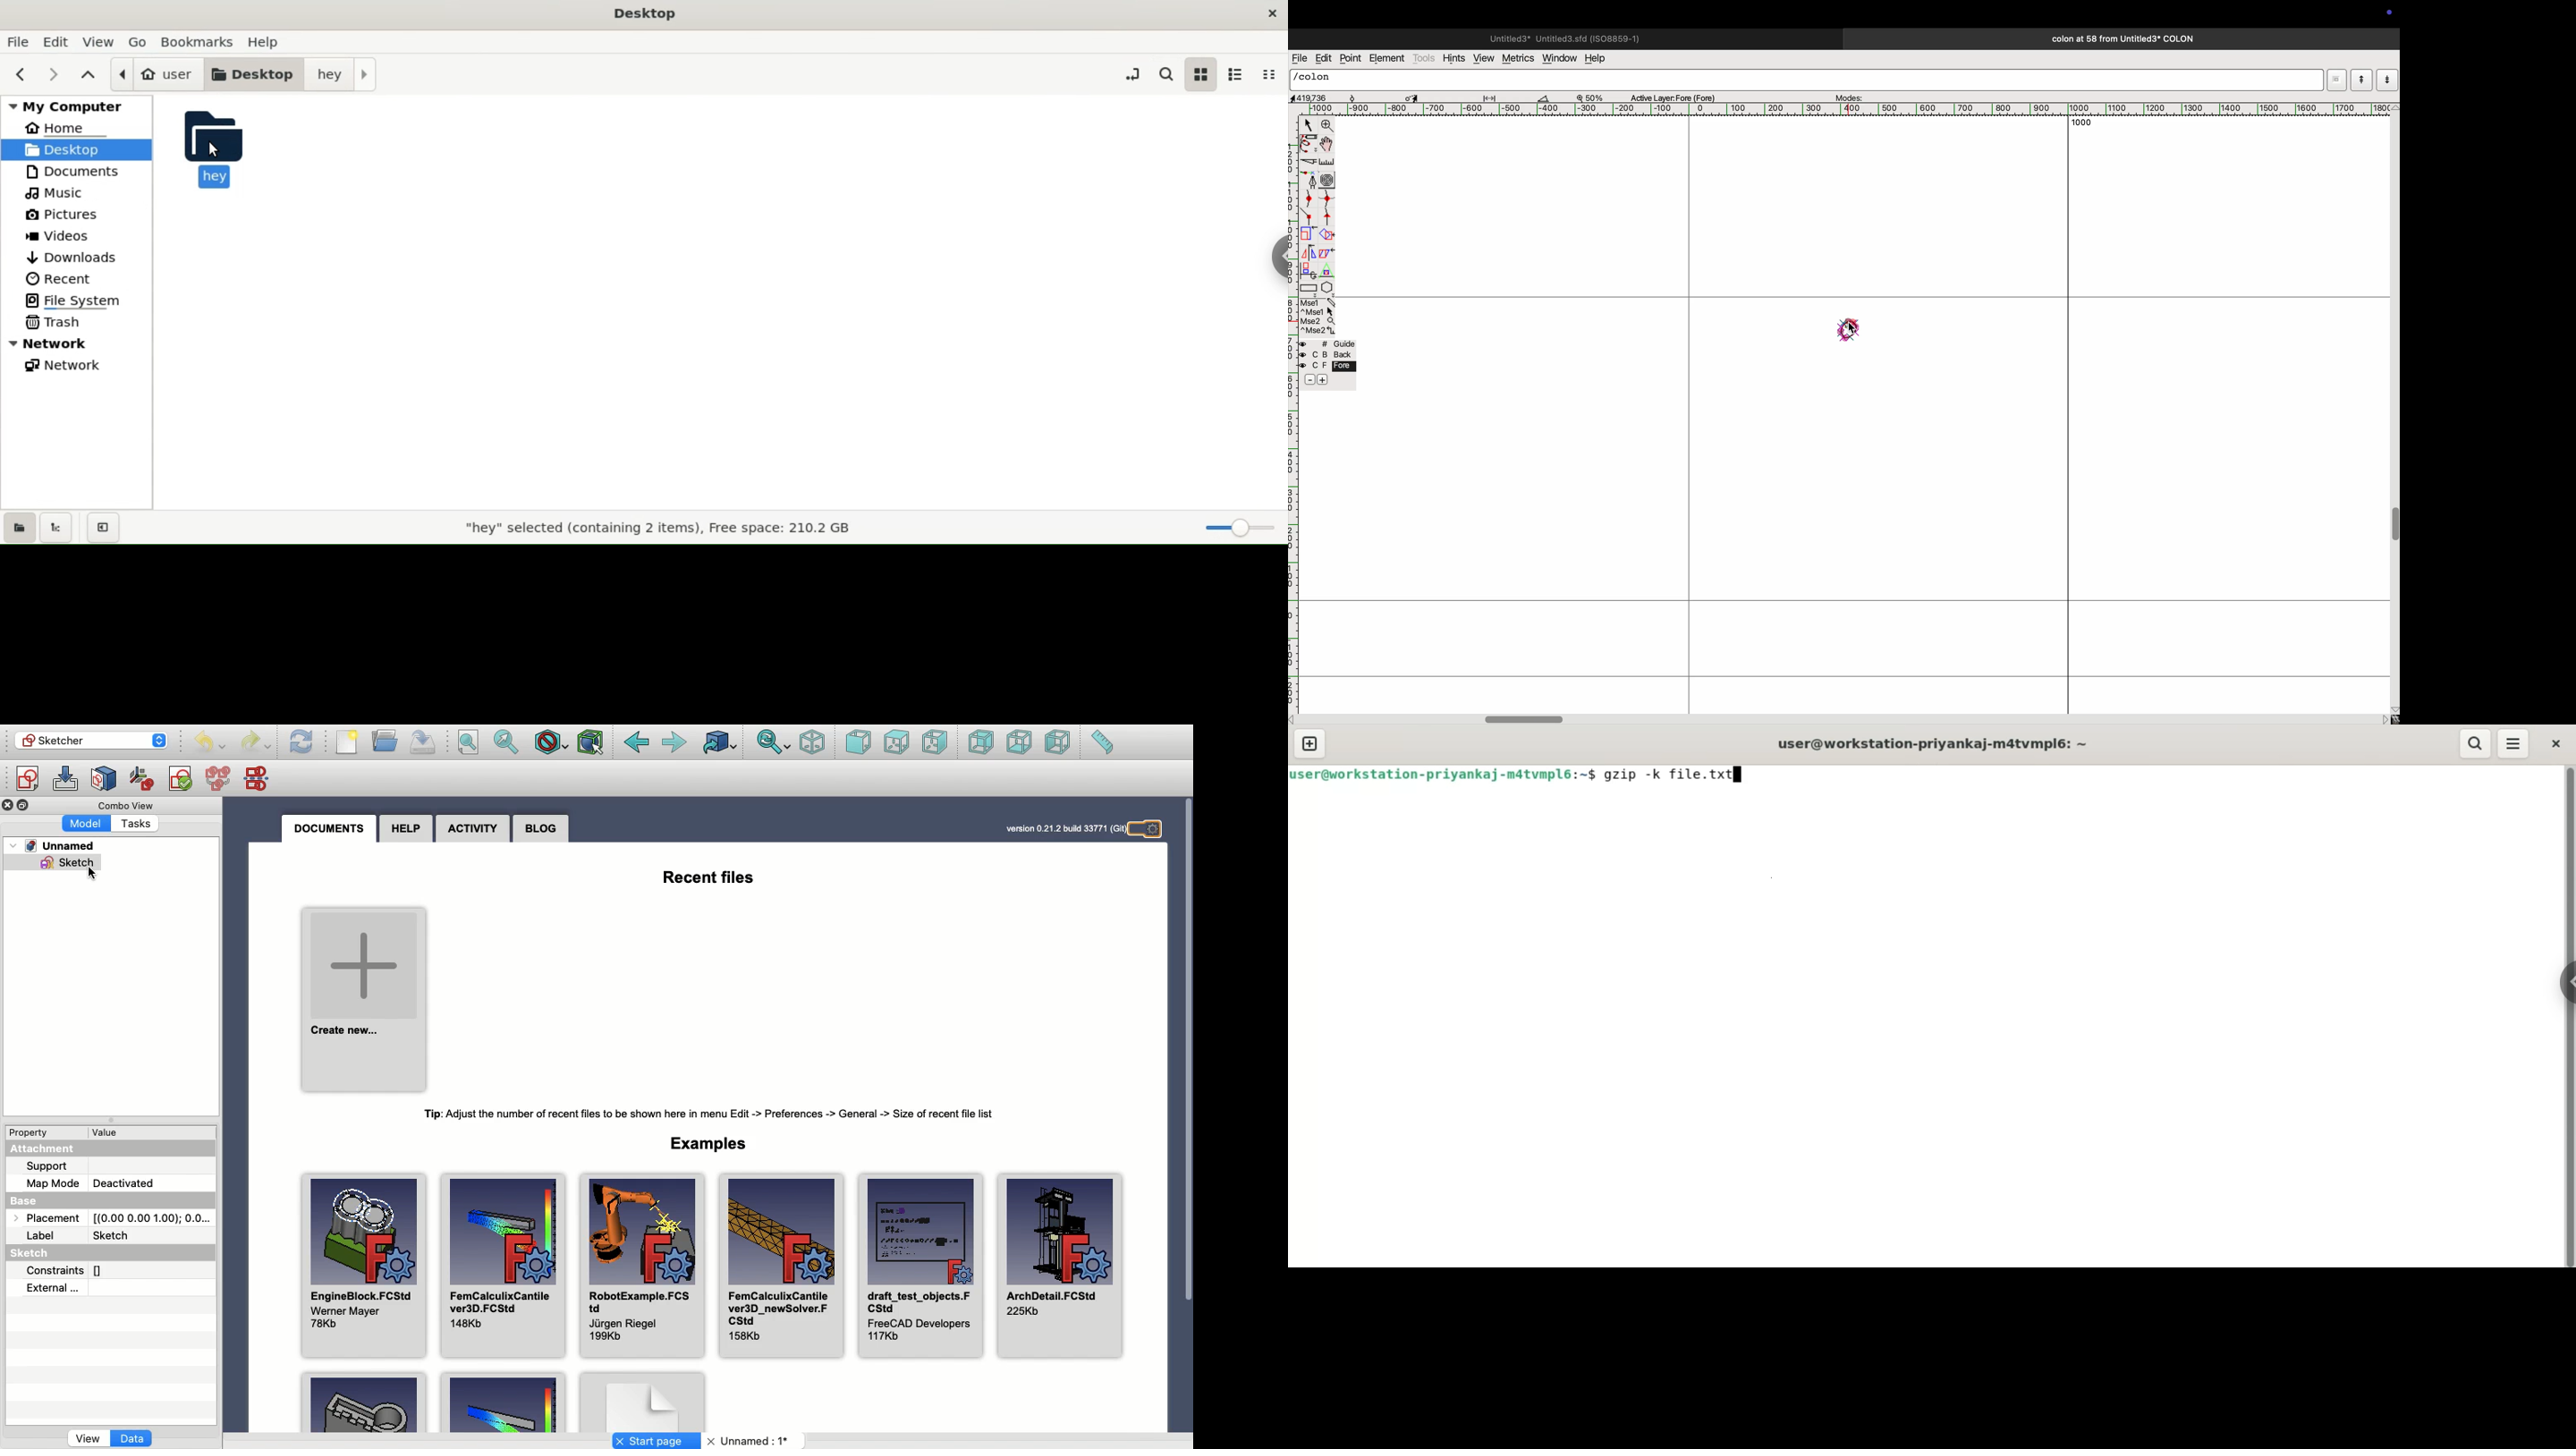  I want to click on Recent files, so click(710, 875).